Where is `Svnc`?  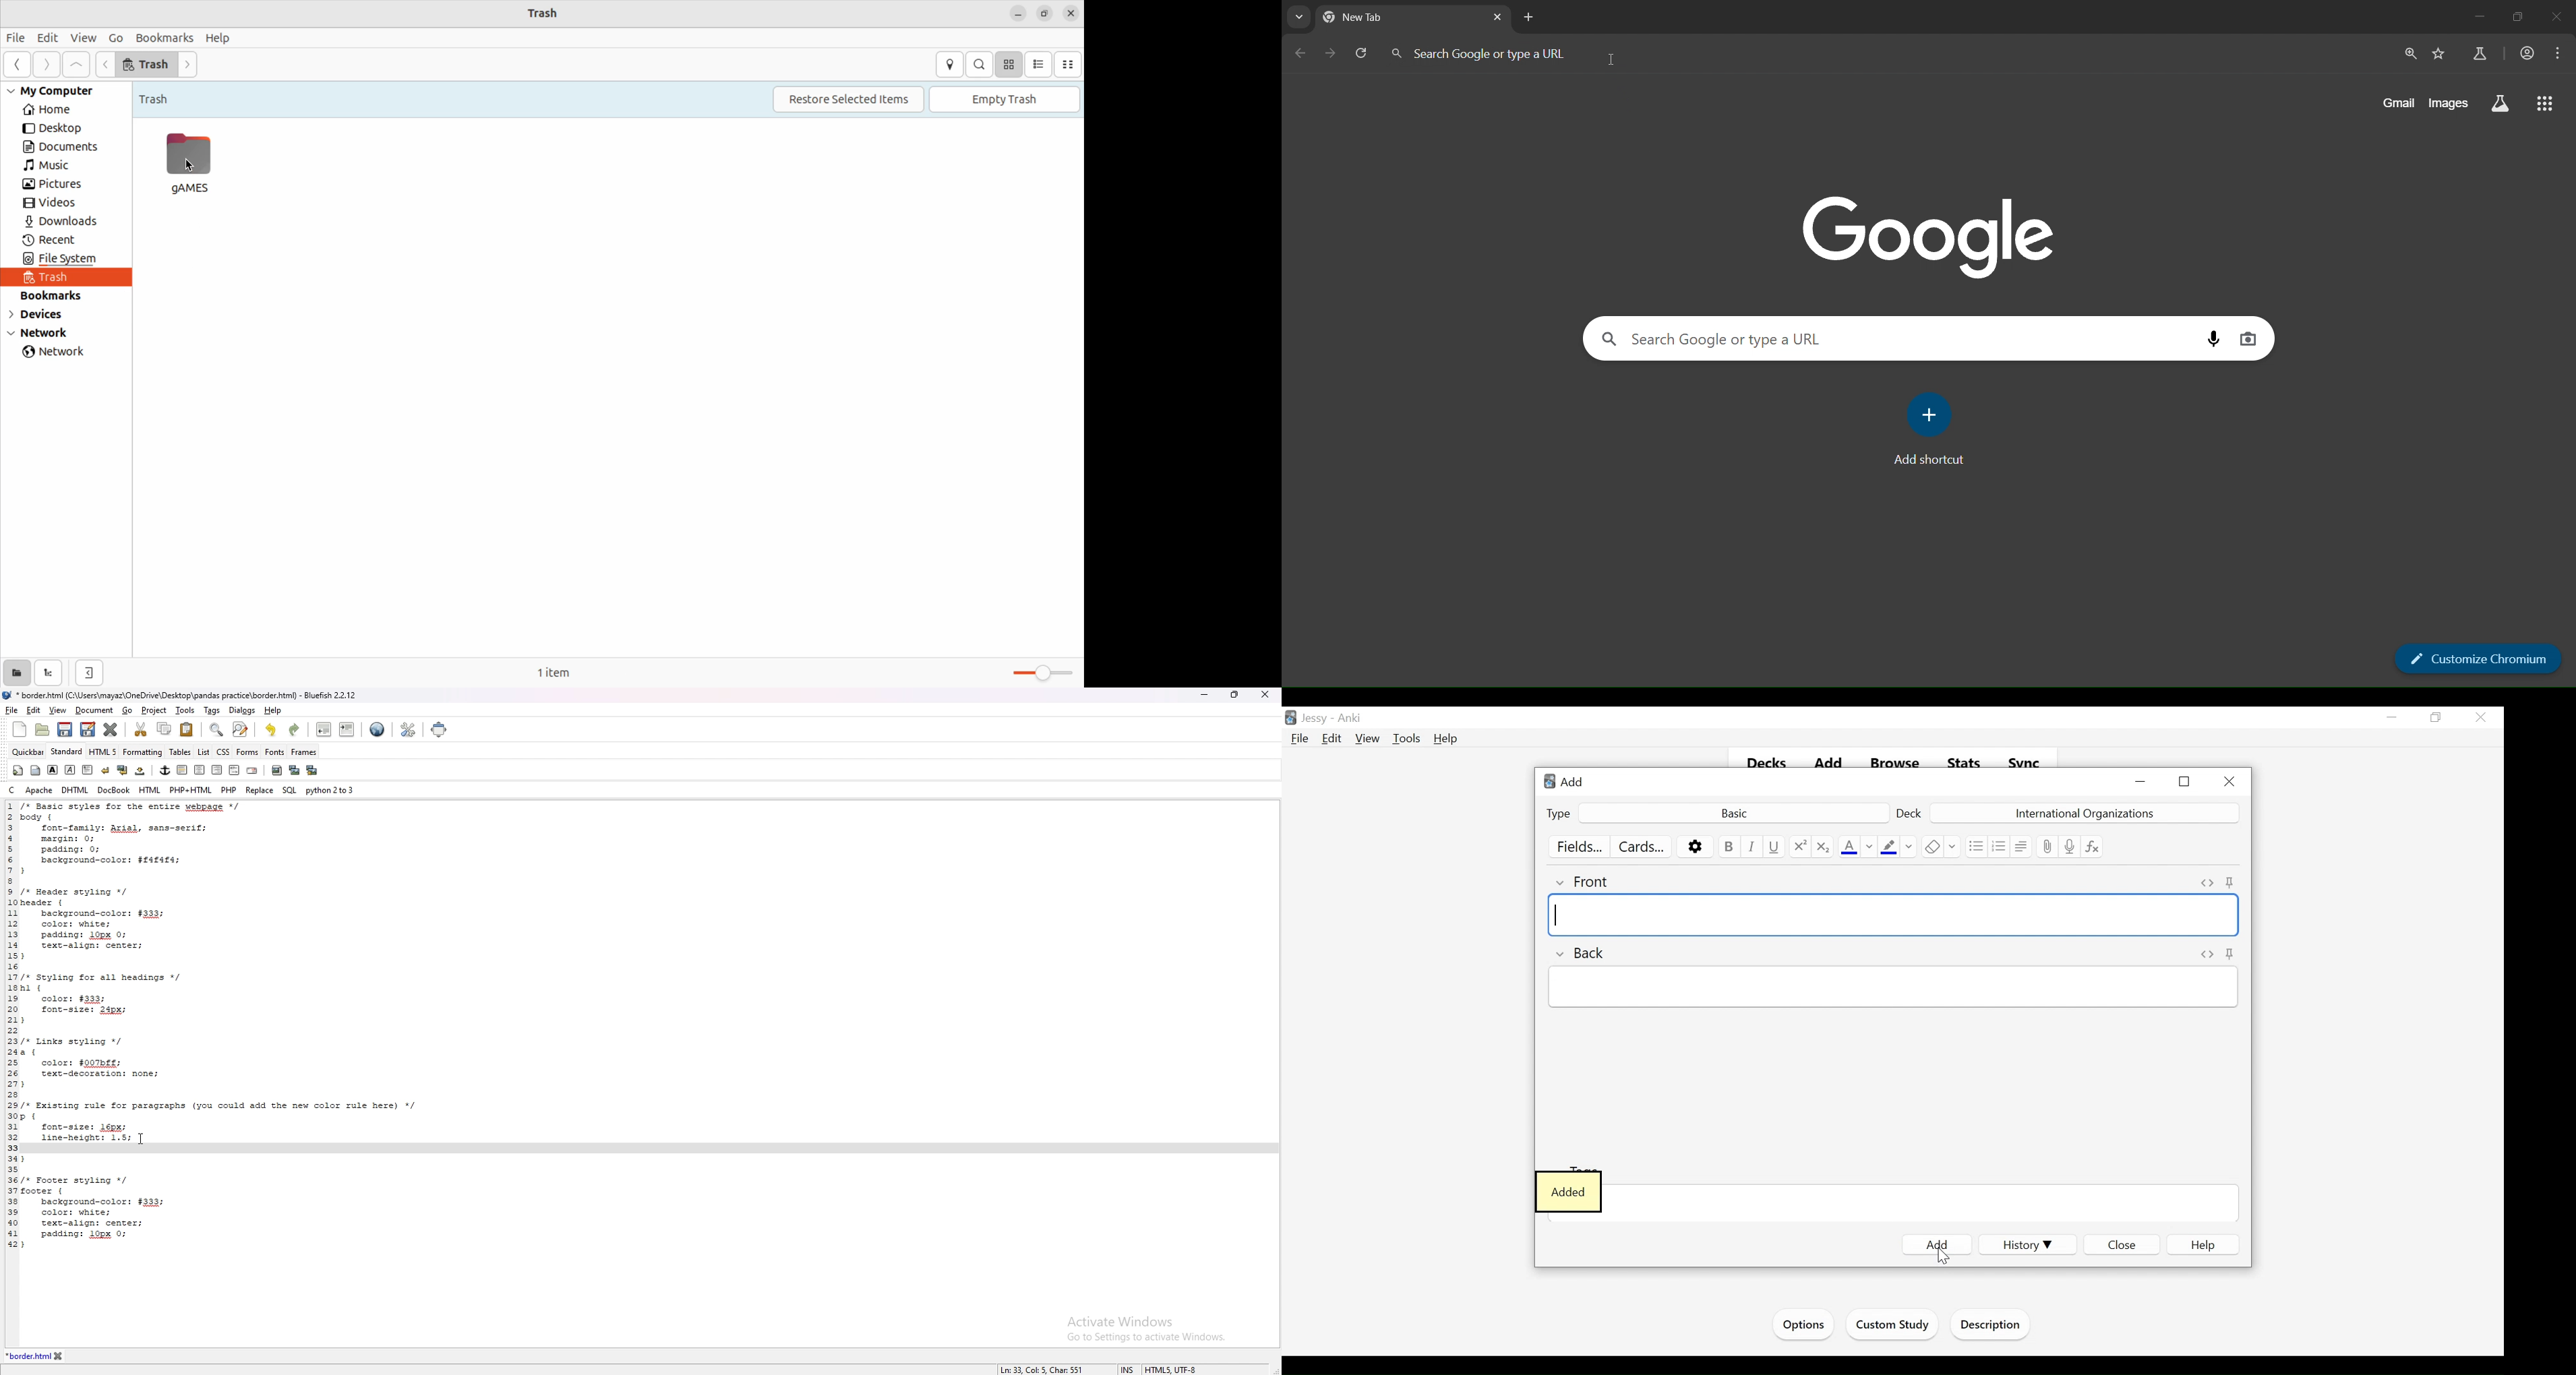 Svnc is located at coordinates (2020, 759).